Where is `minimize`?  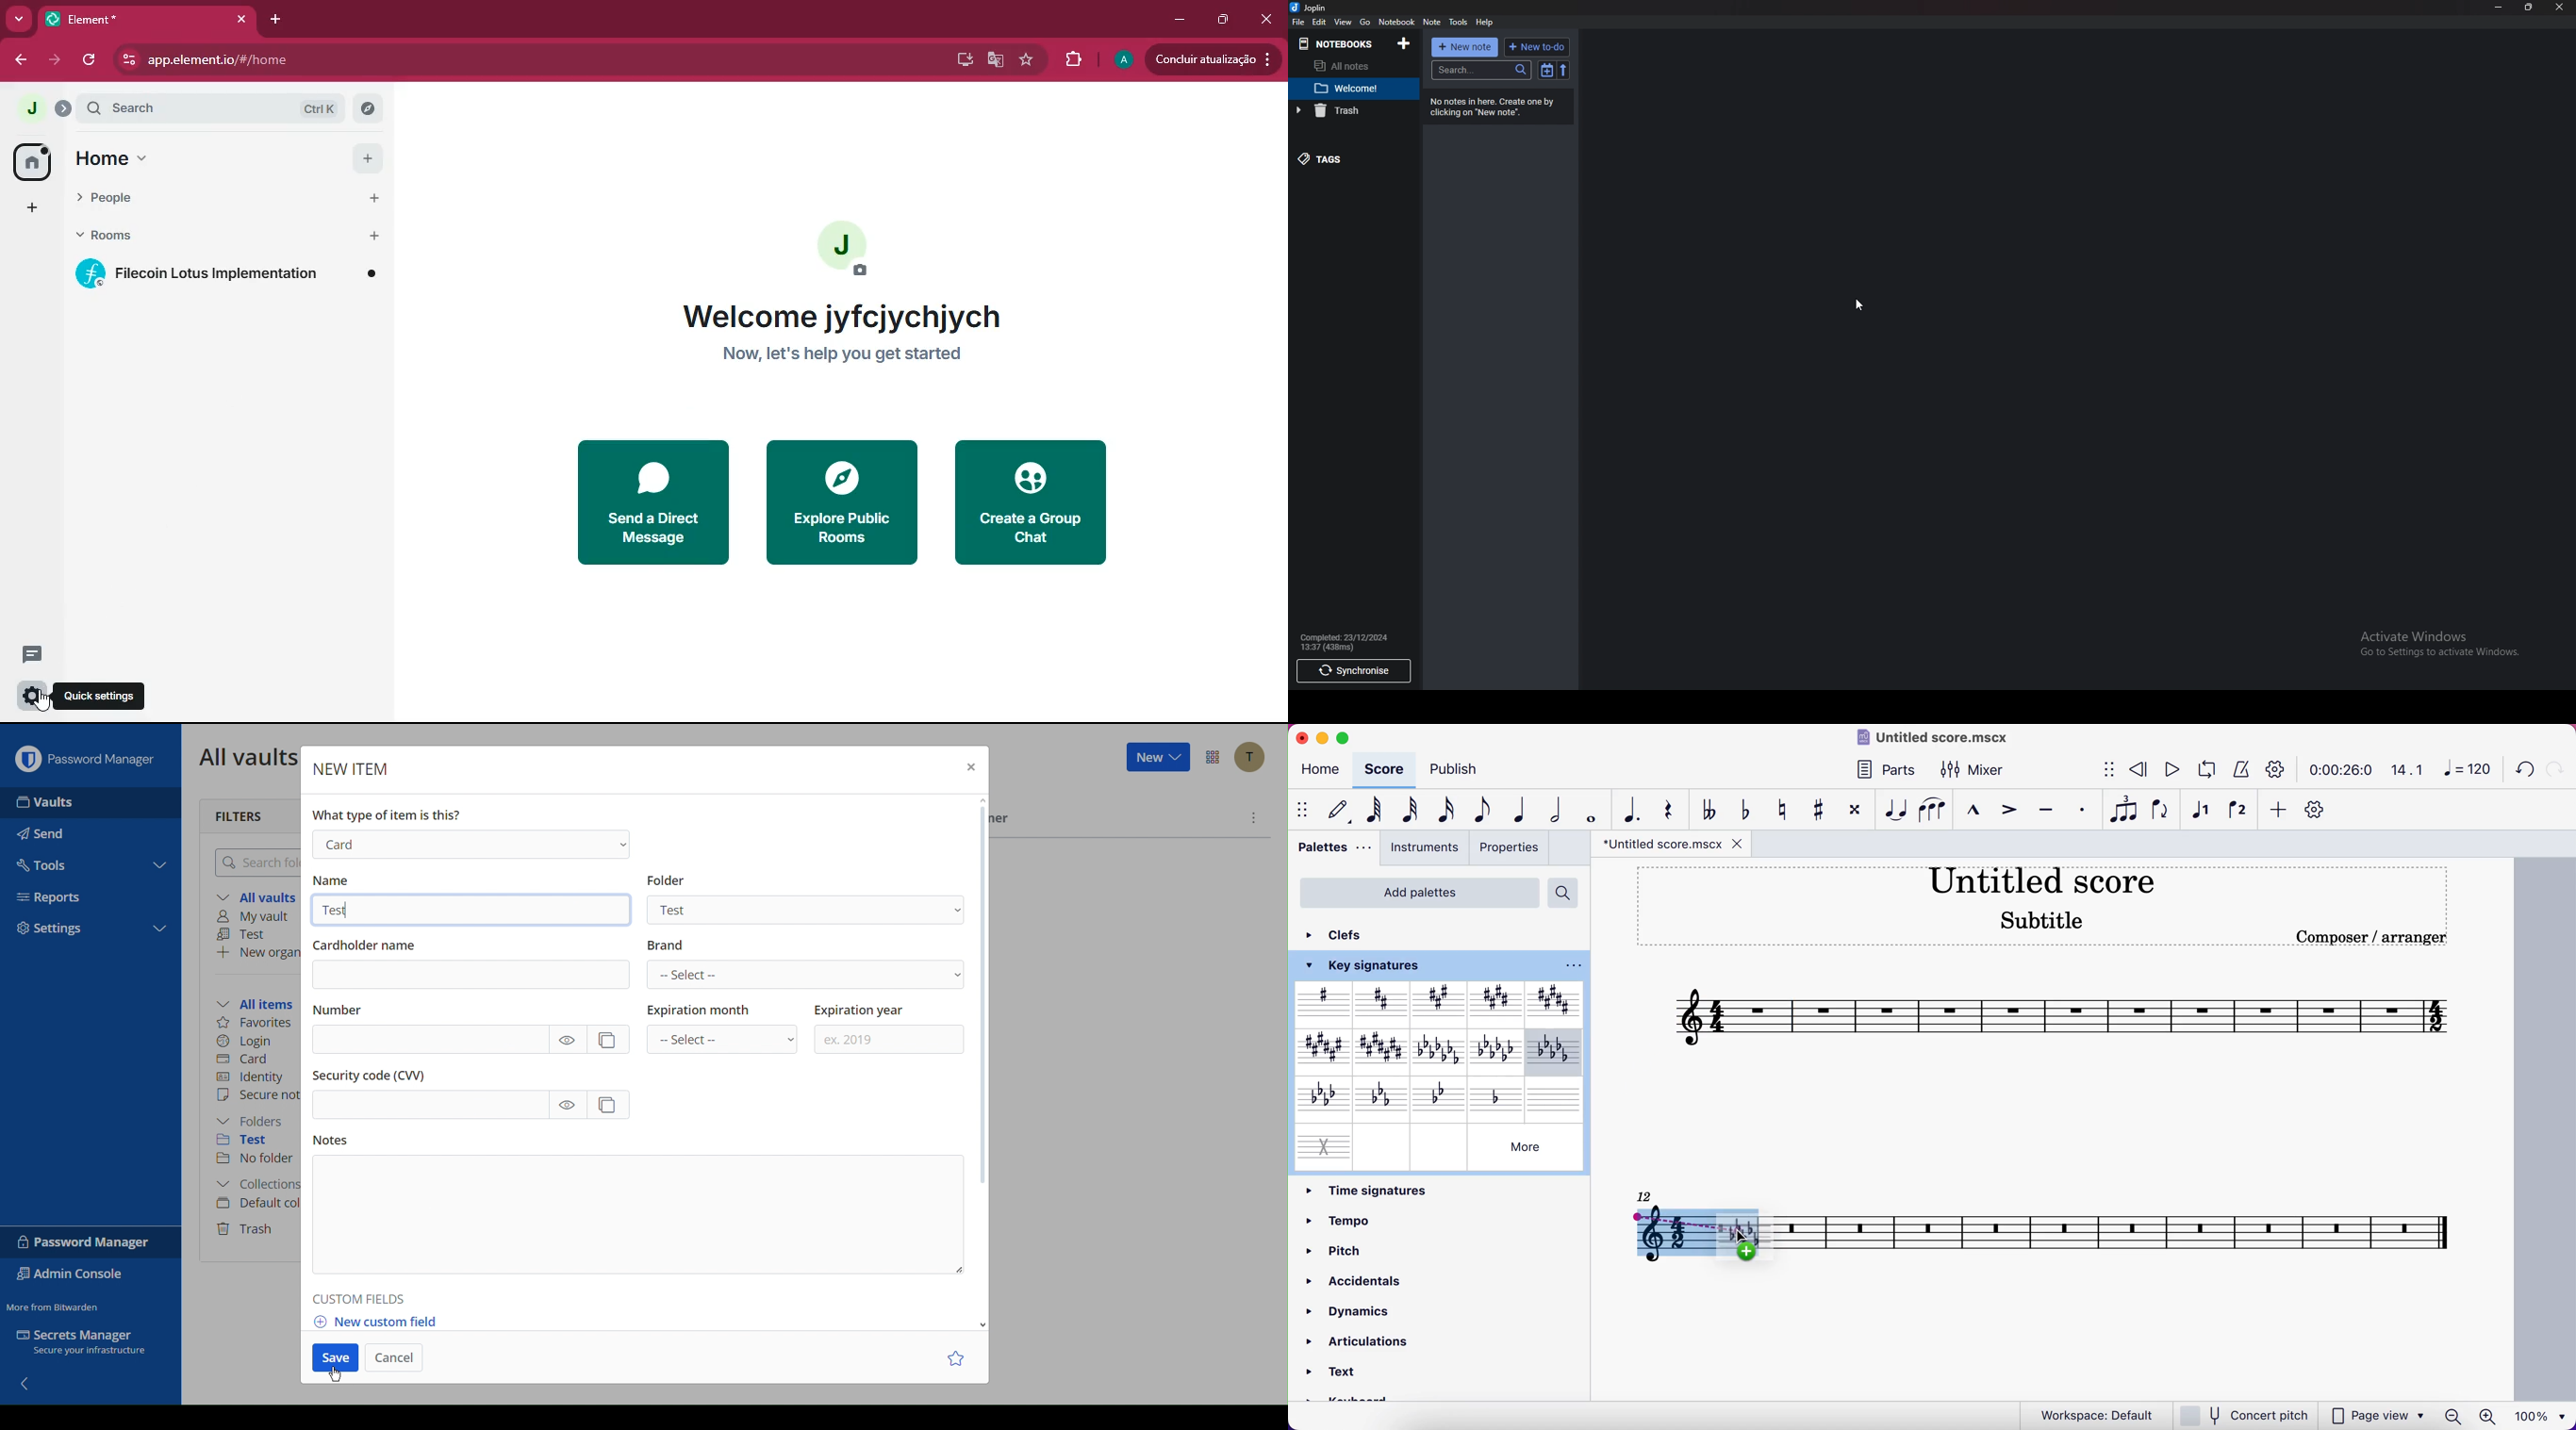
minimize is located at coordinates (1325, 738).